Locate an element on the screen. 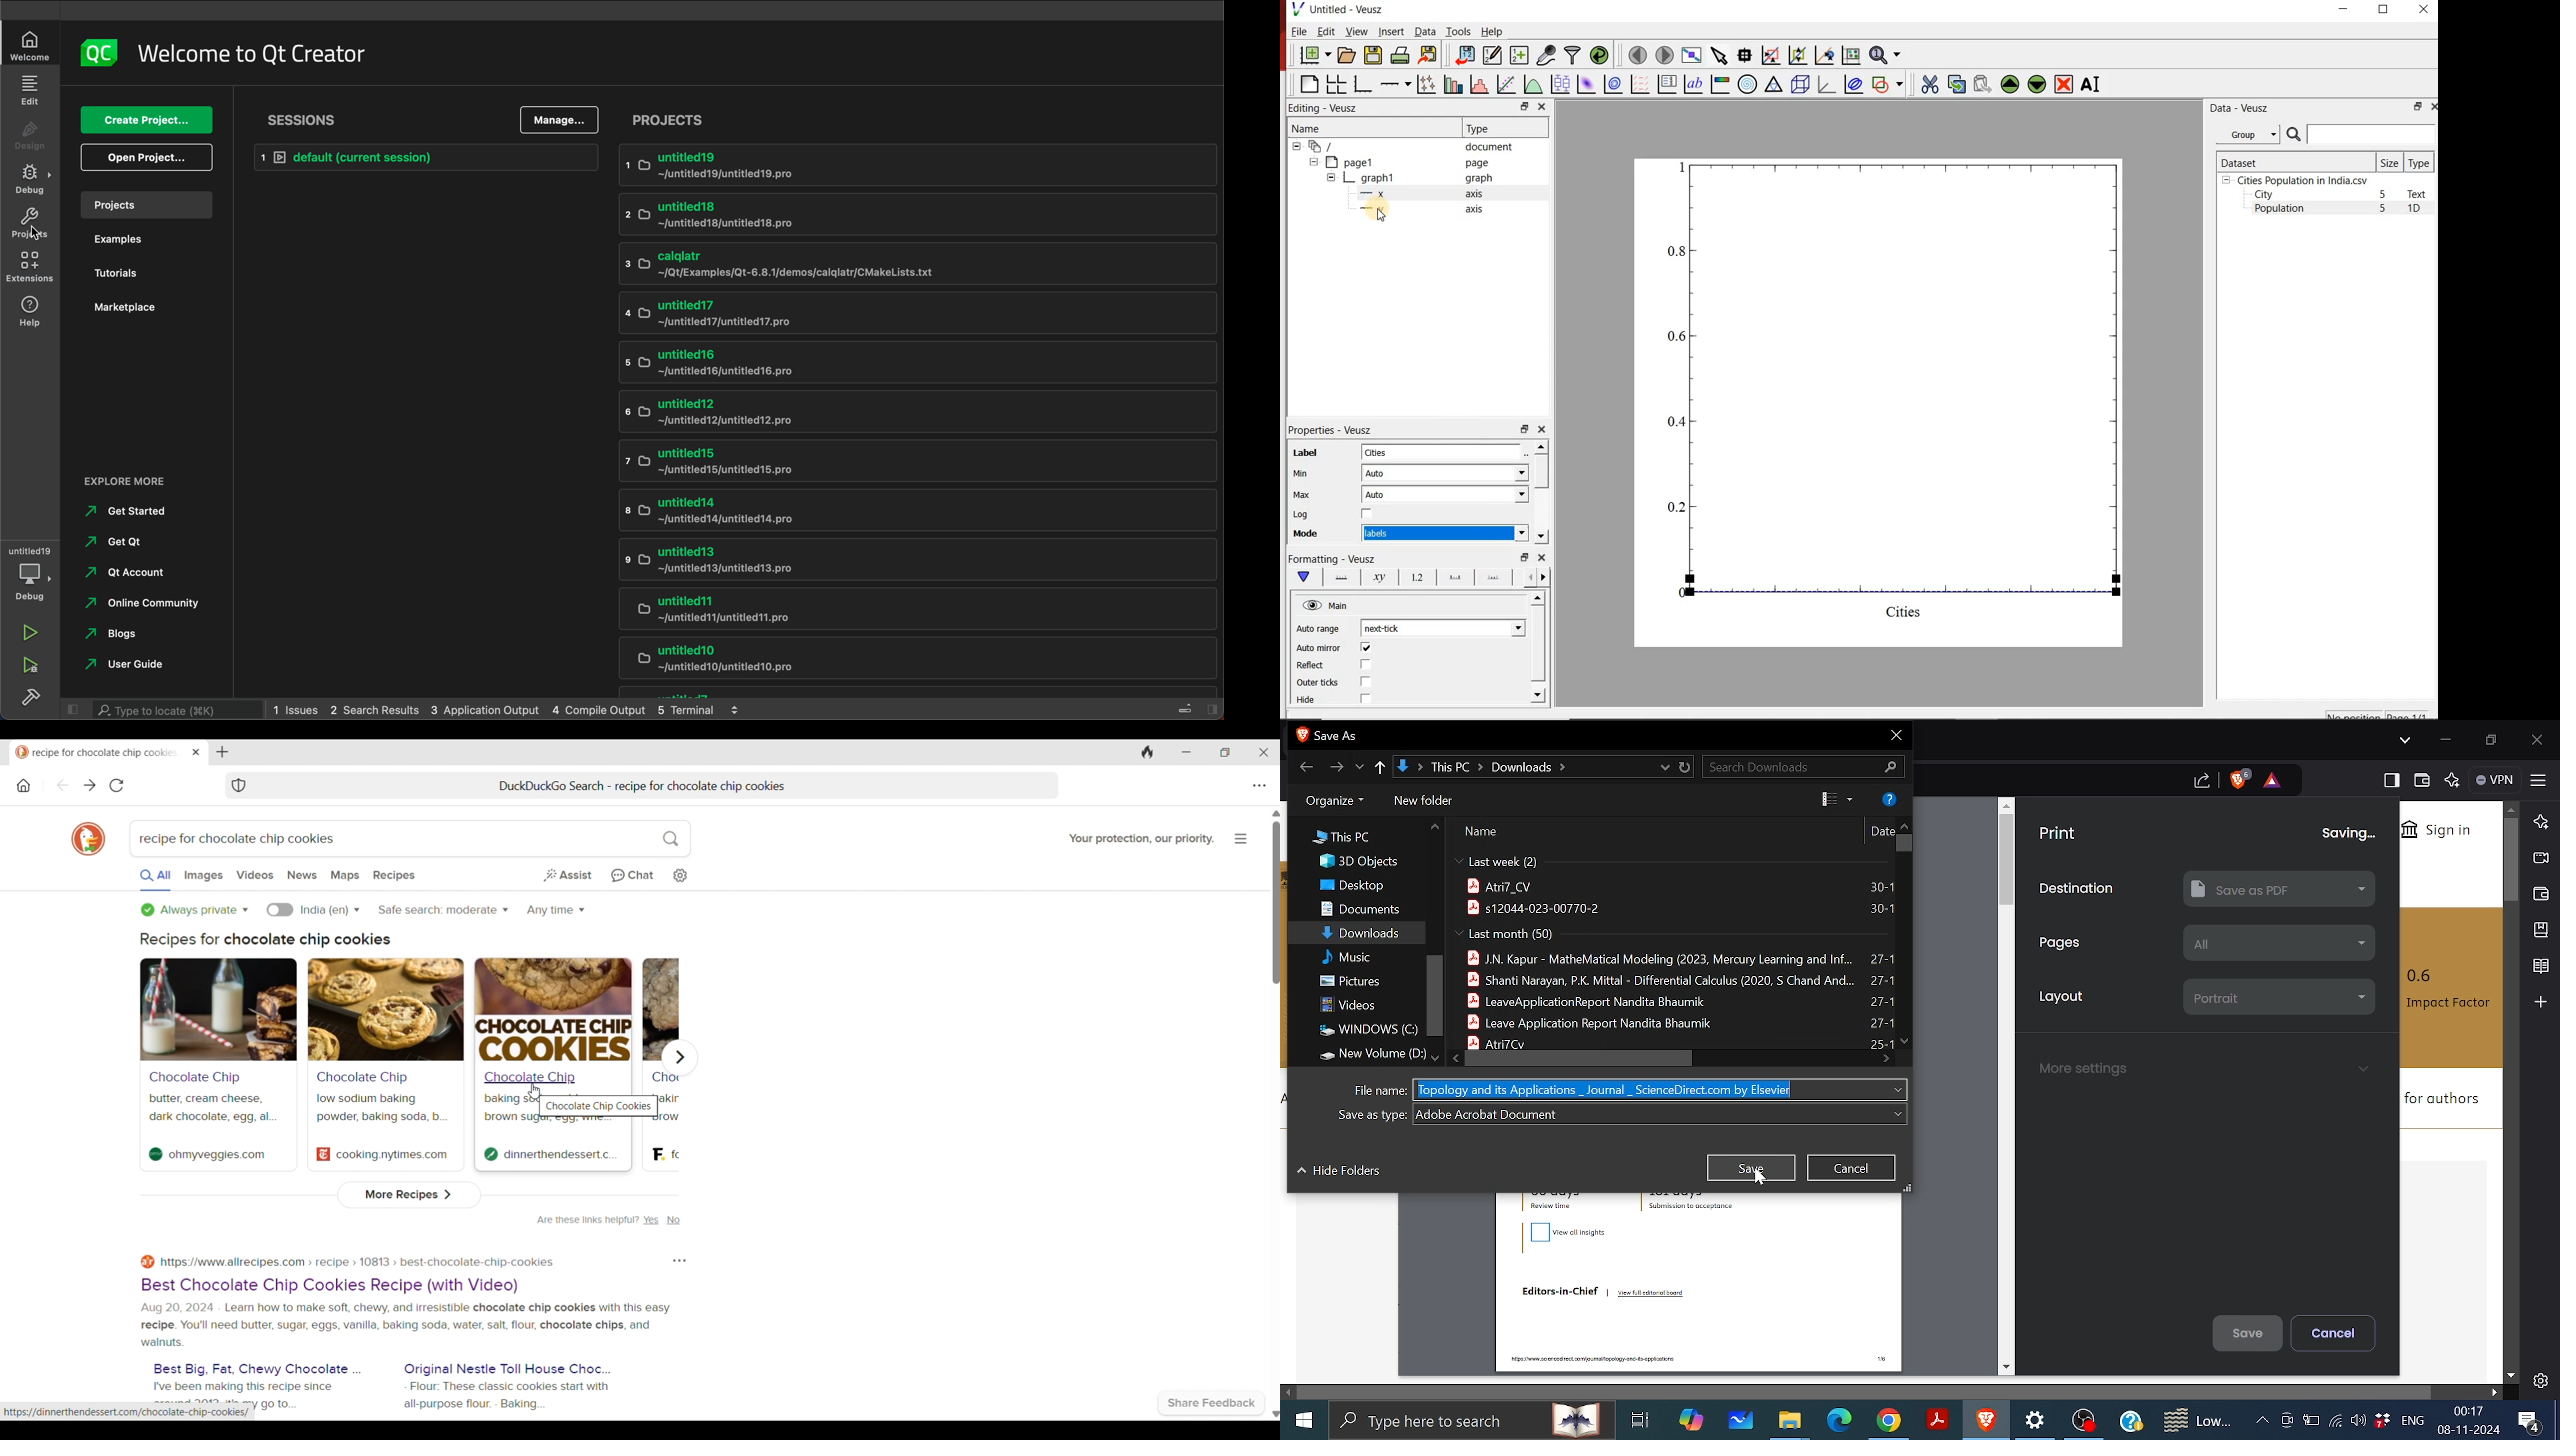  check/uncheck is located at coordinates (1366, 664).